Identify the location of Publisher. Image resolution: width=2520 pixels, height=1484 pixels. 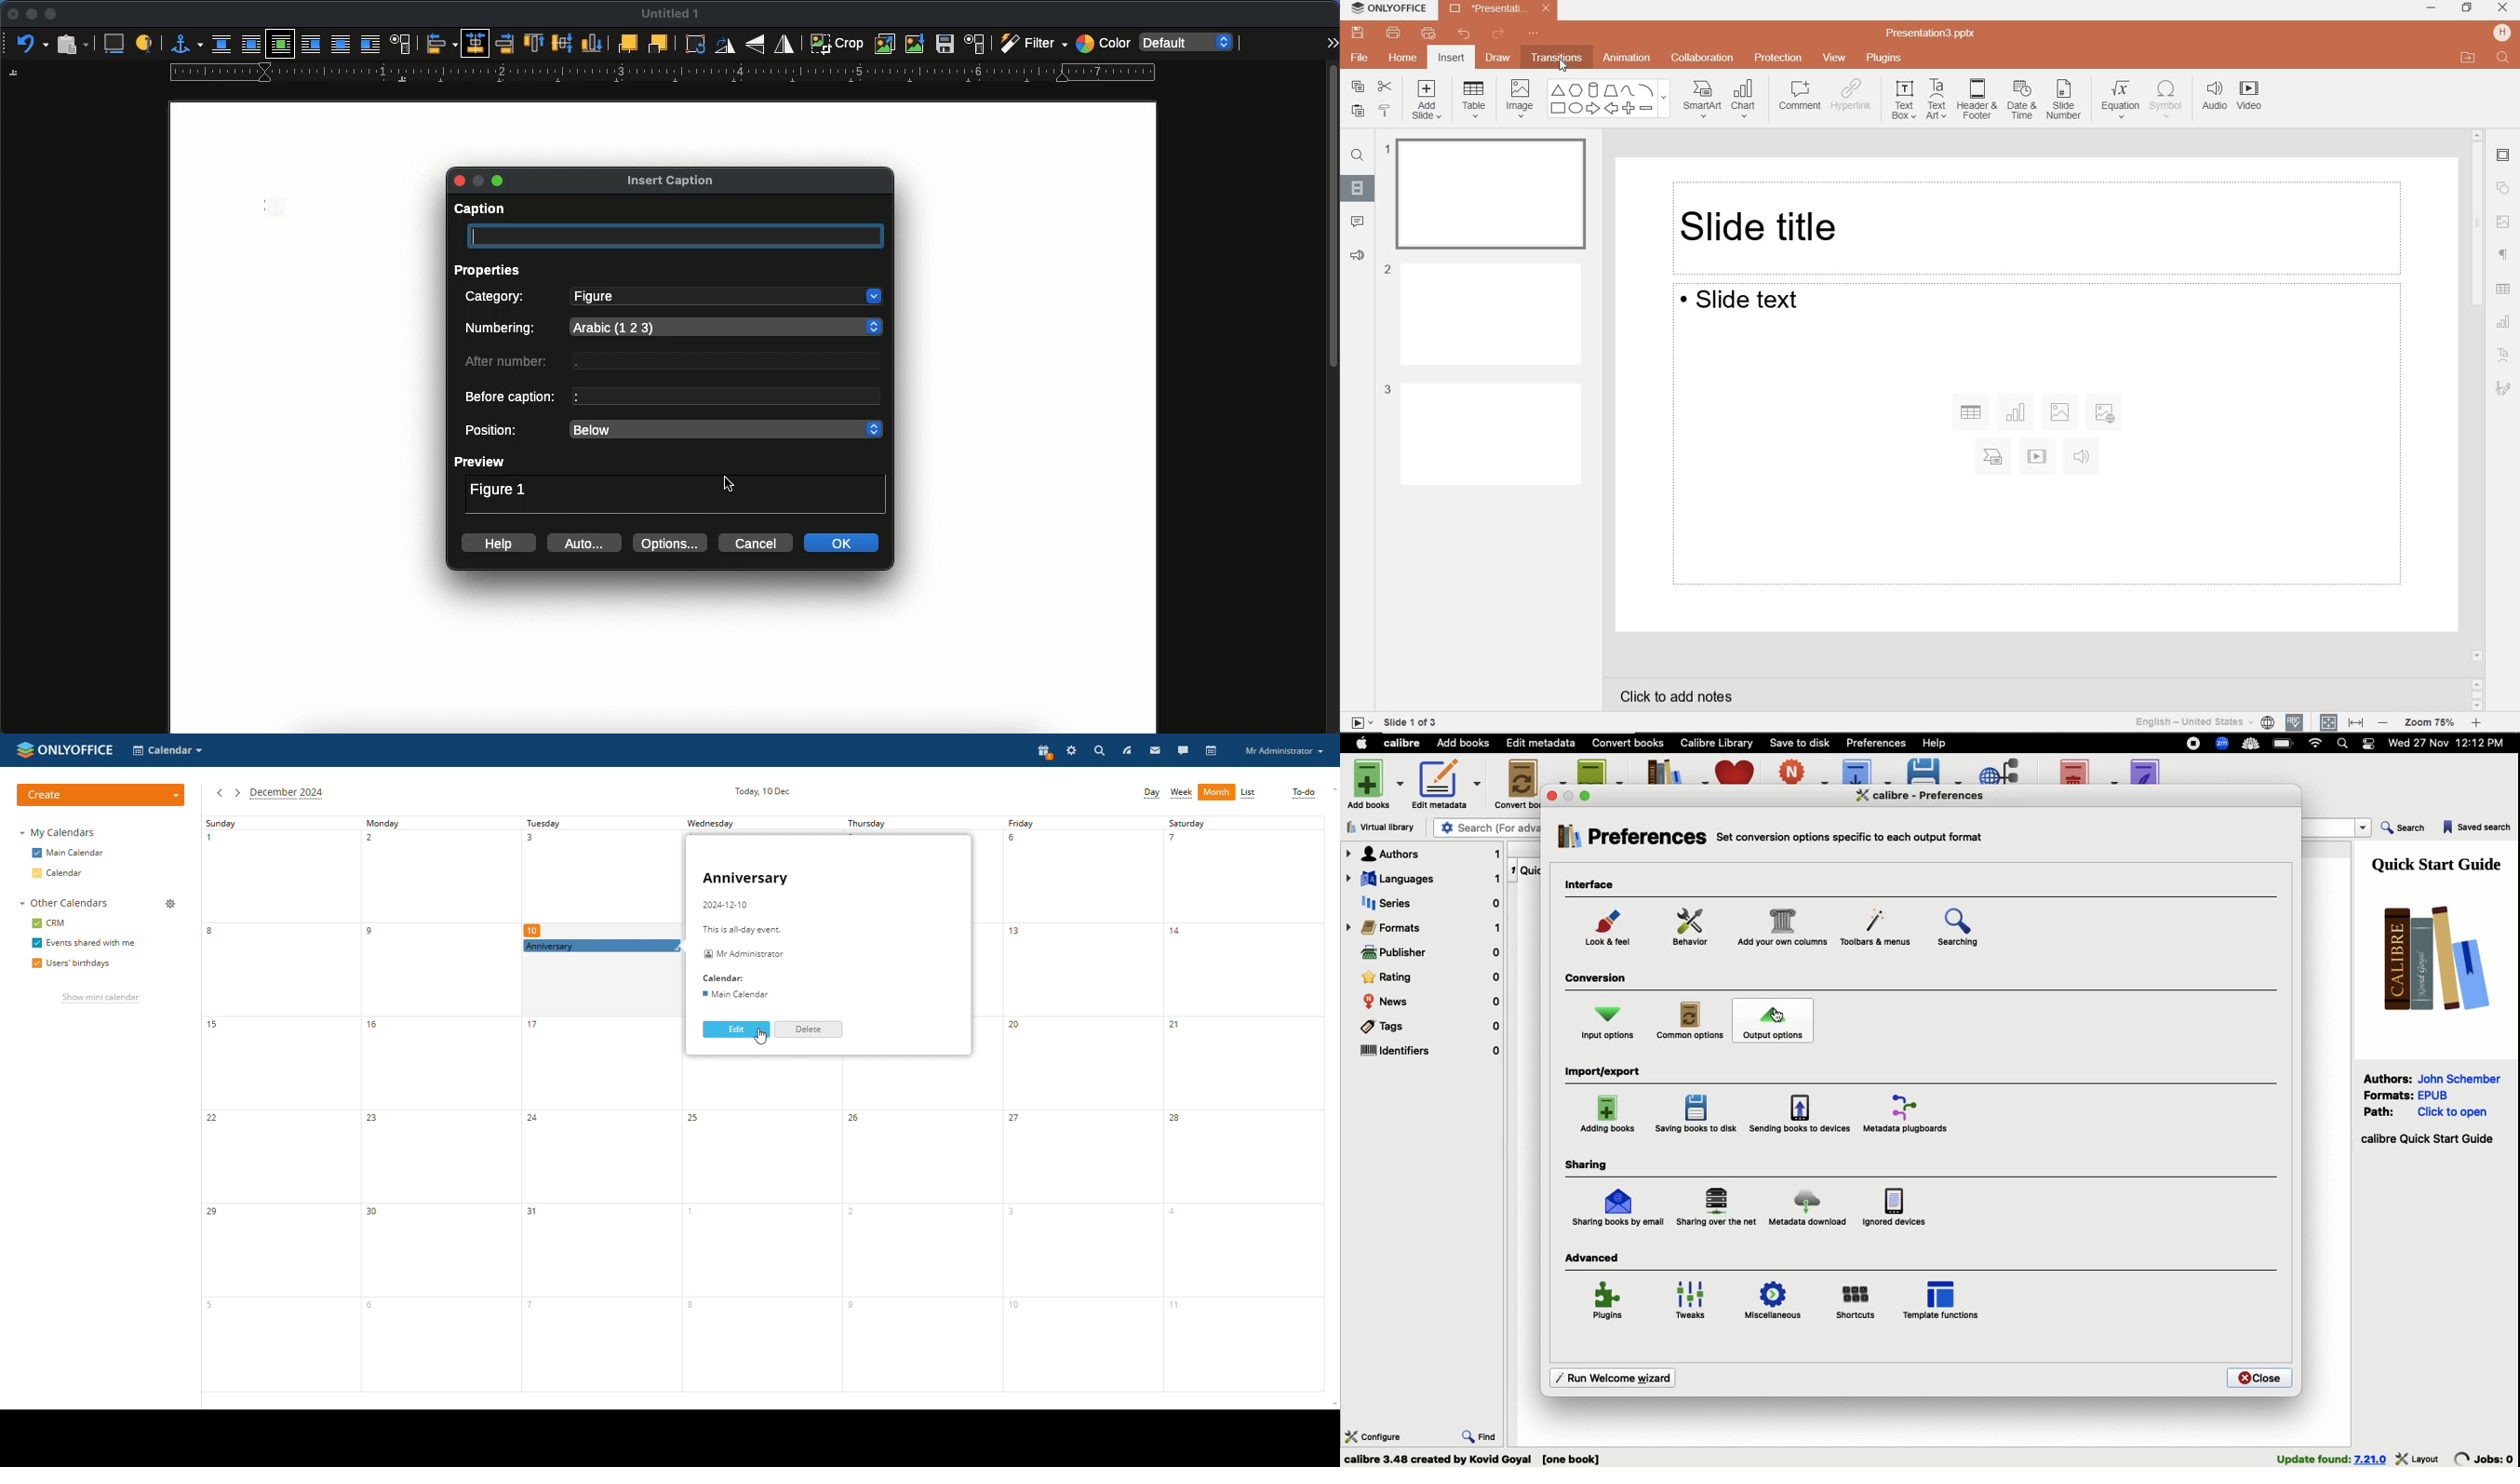
(1430, 955).